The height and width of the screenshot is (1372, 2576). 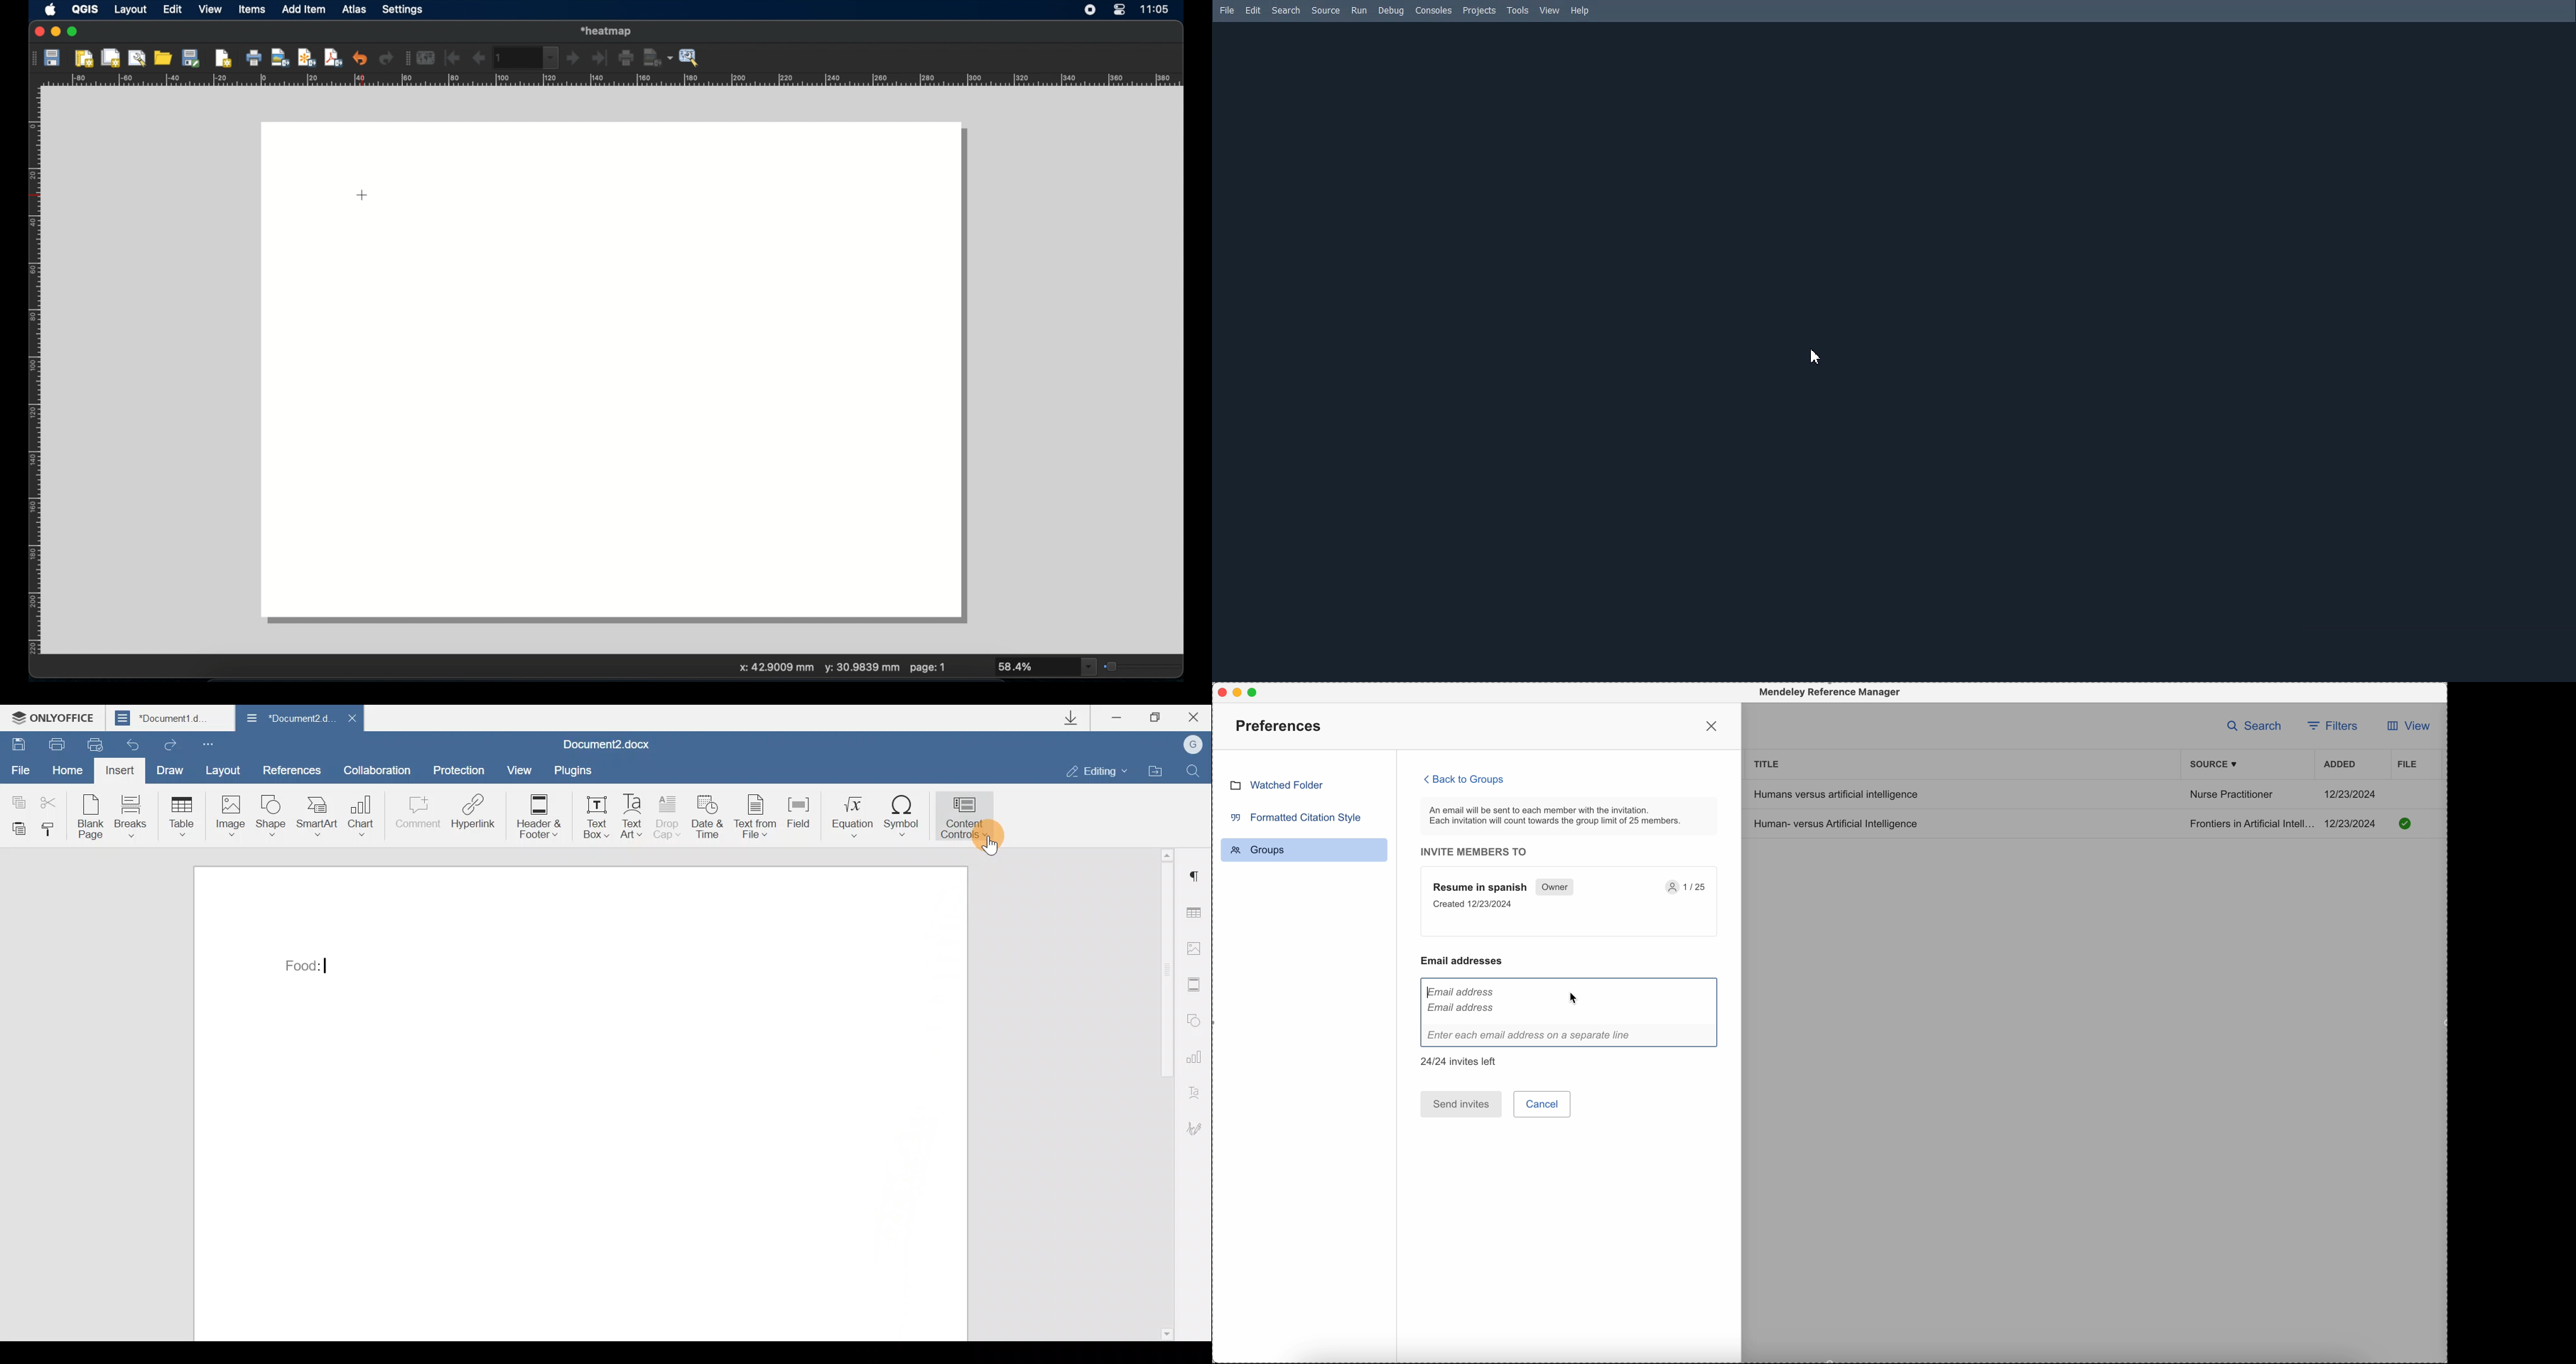 I want to click on File, so click(x=1228, y=10).